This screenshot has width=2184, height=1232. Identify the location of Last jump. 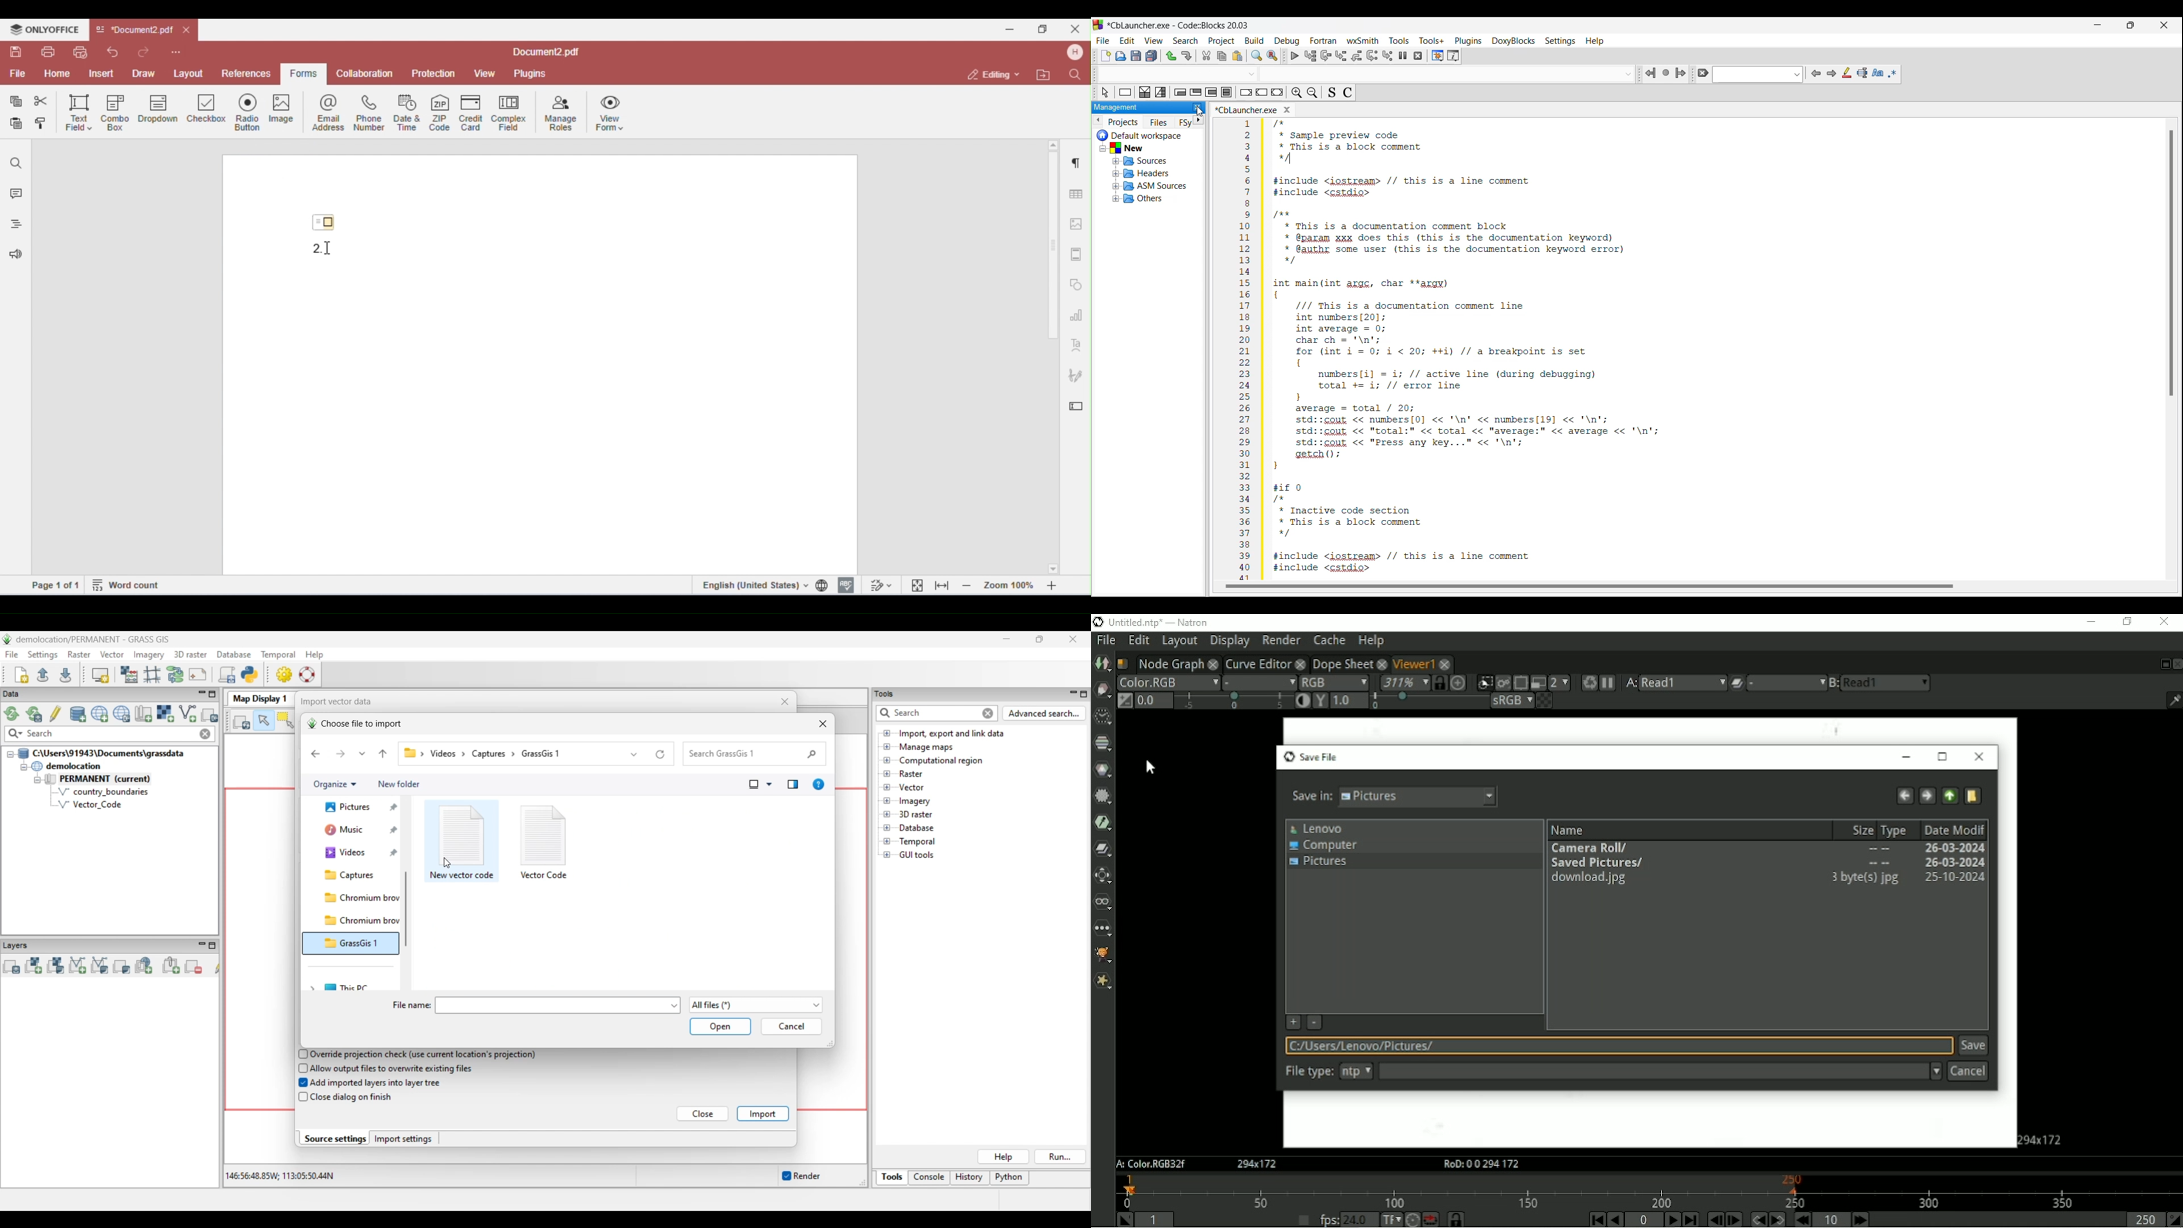
(1666, 73).